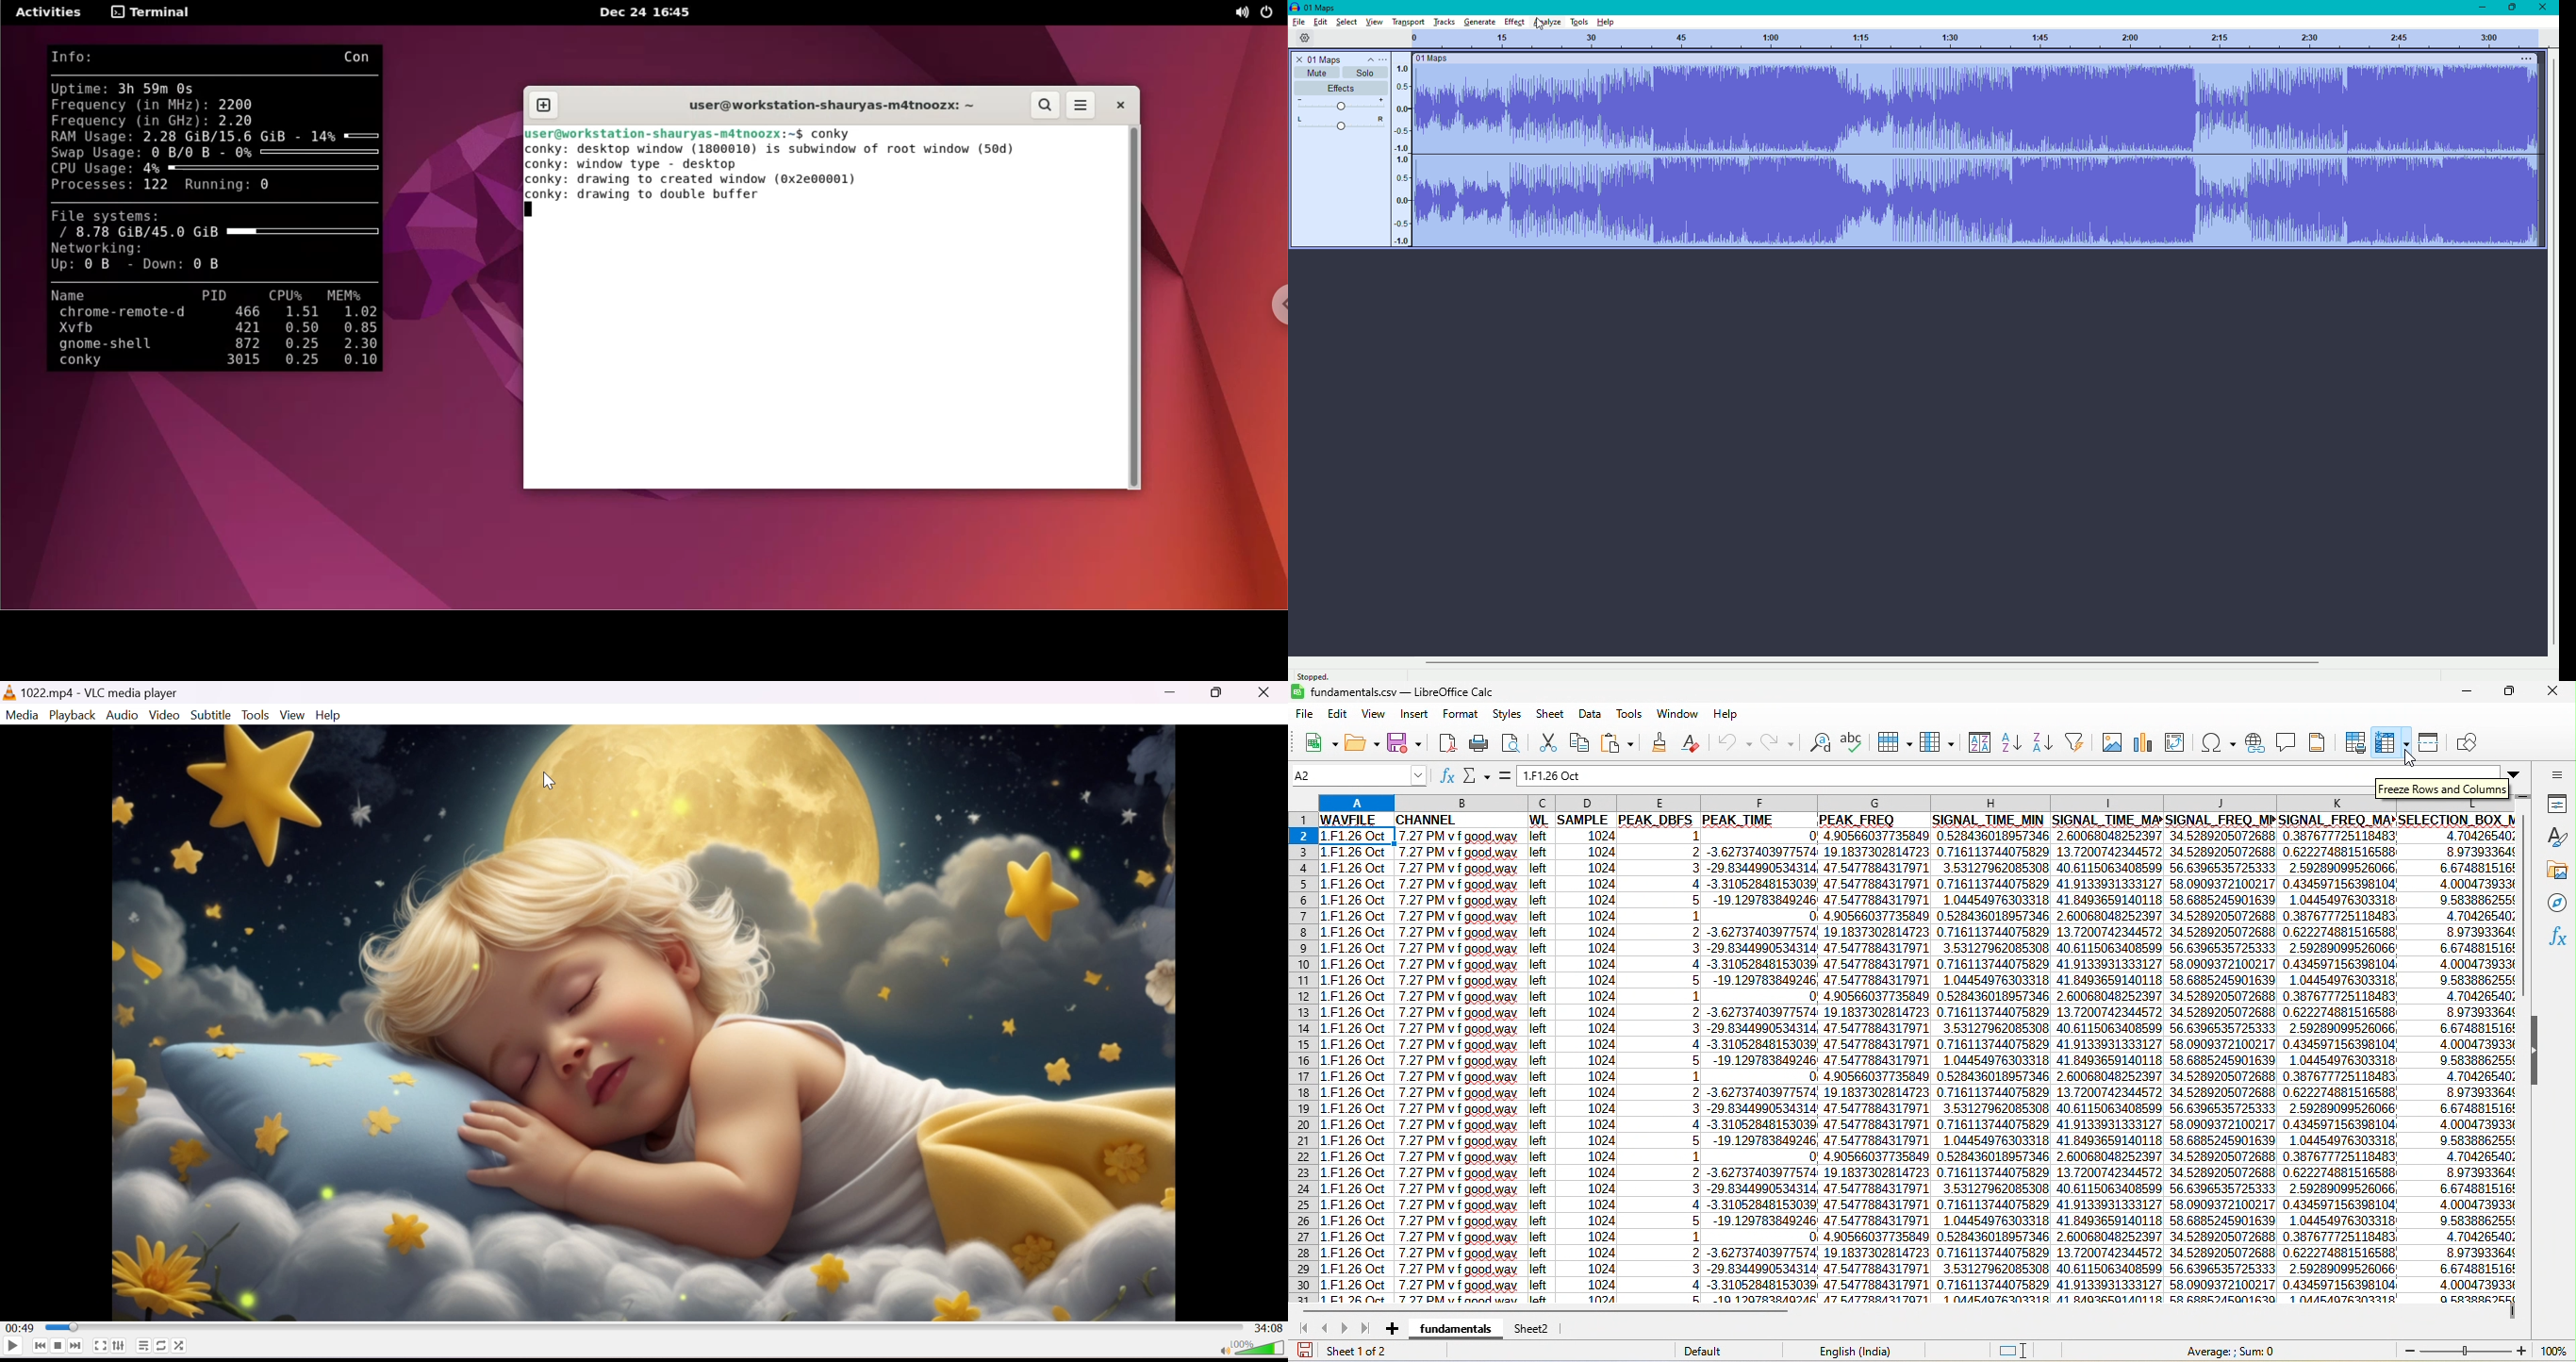 The height and width of the screenshot is (1372, 2576). Describe the element at coordinates (1344, 22) in the screenshot. I see `Select` at that location.